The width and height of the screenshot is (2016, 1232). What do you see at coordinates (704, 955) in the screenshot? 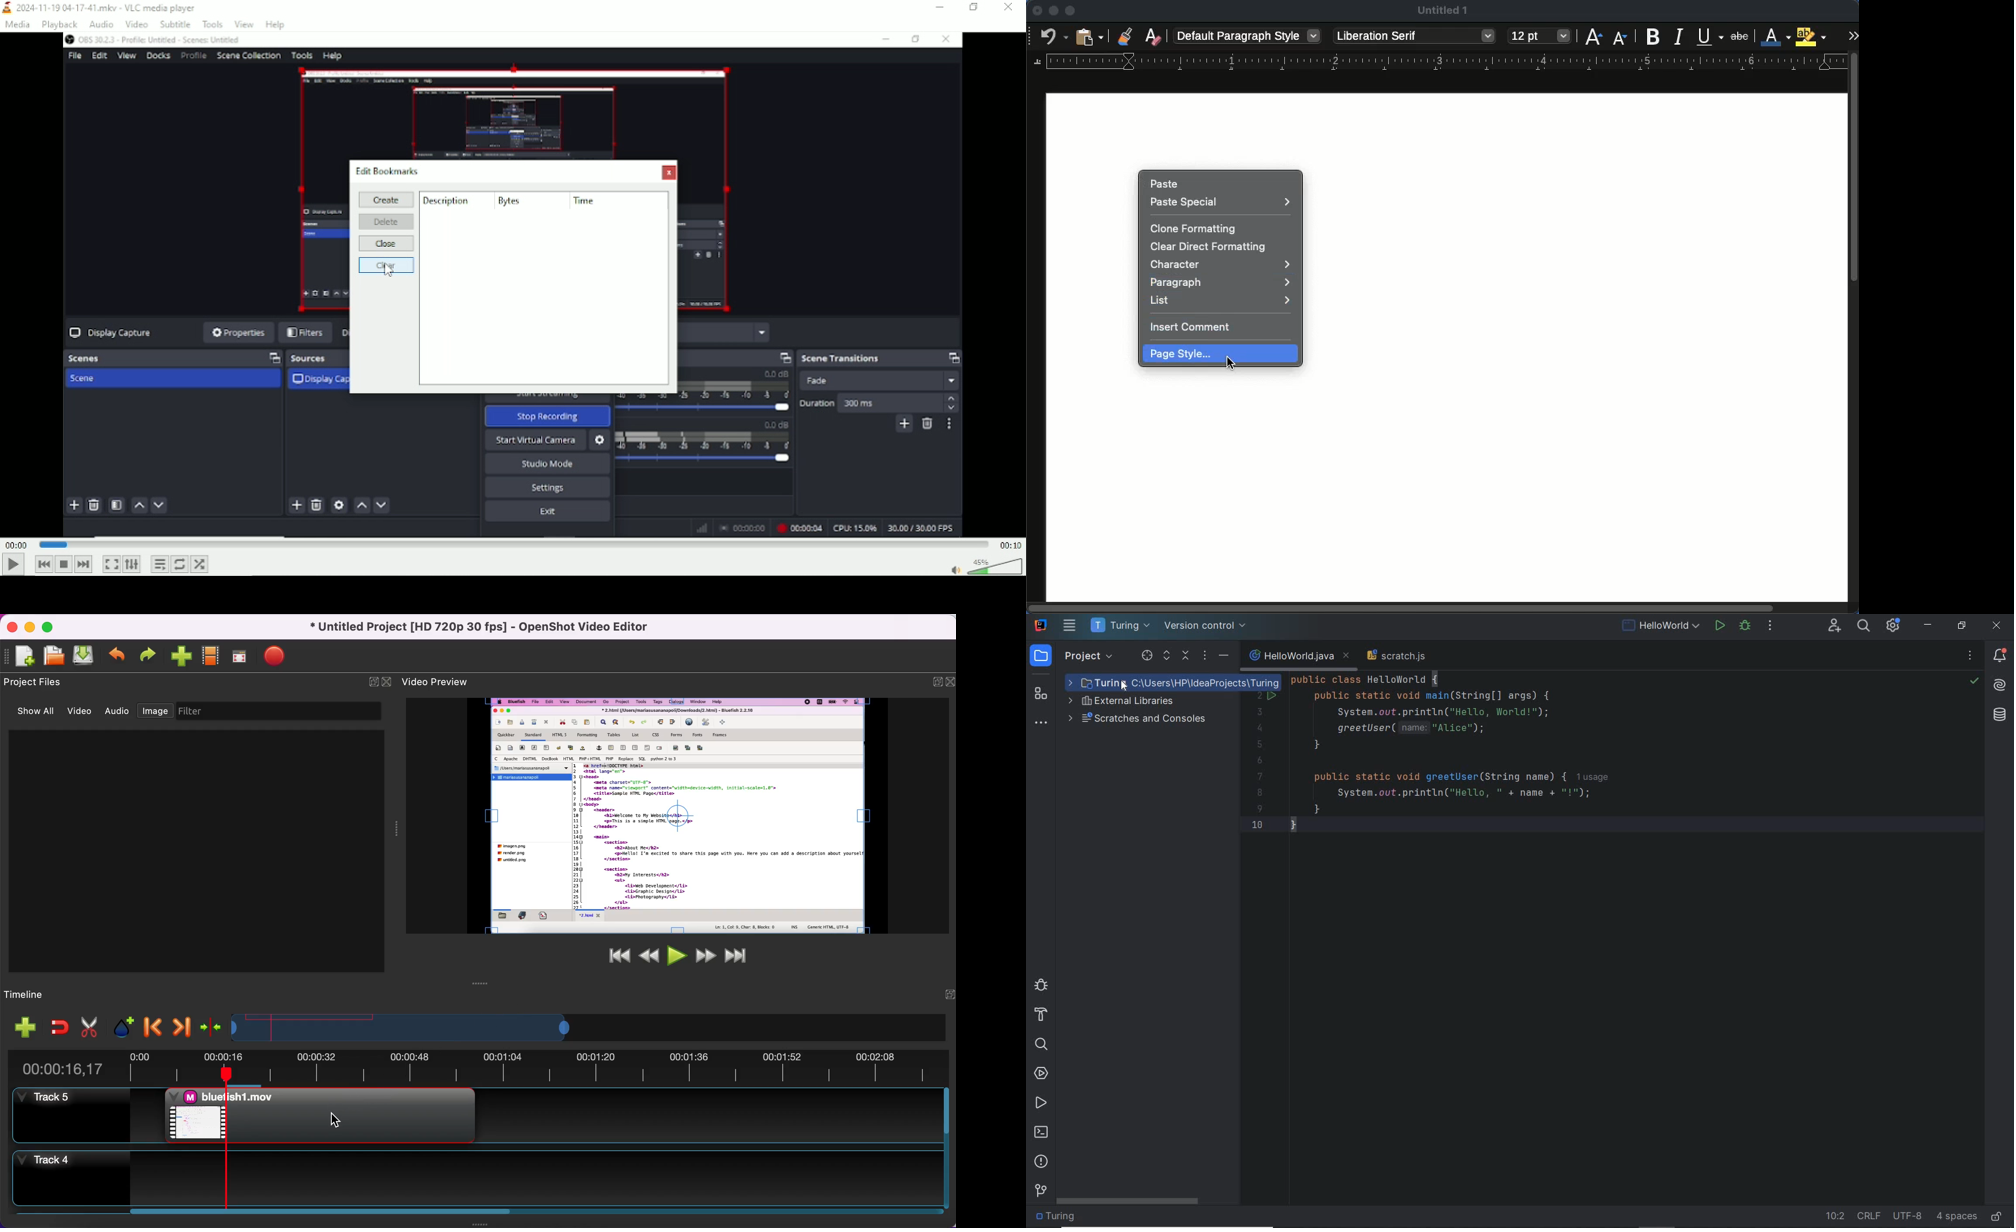
I see `fast forward` at bounding box center [704, 955].